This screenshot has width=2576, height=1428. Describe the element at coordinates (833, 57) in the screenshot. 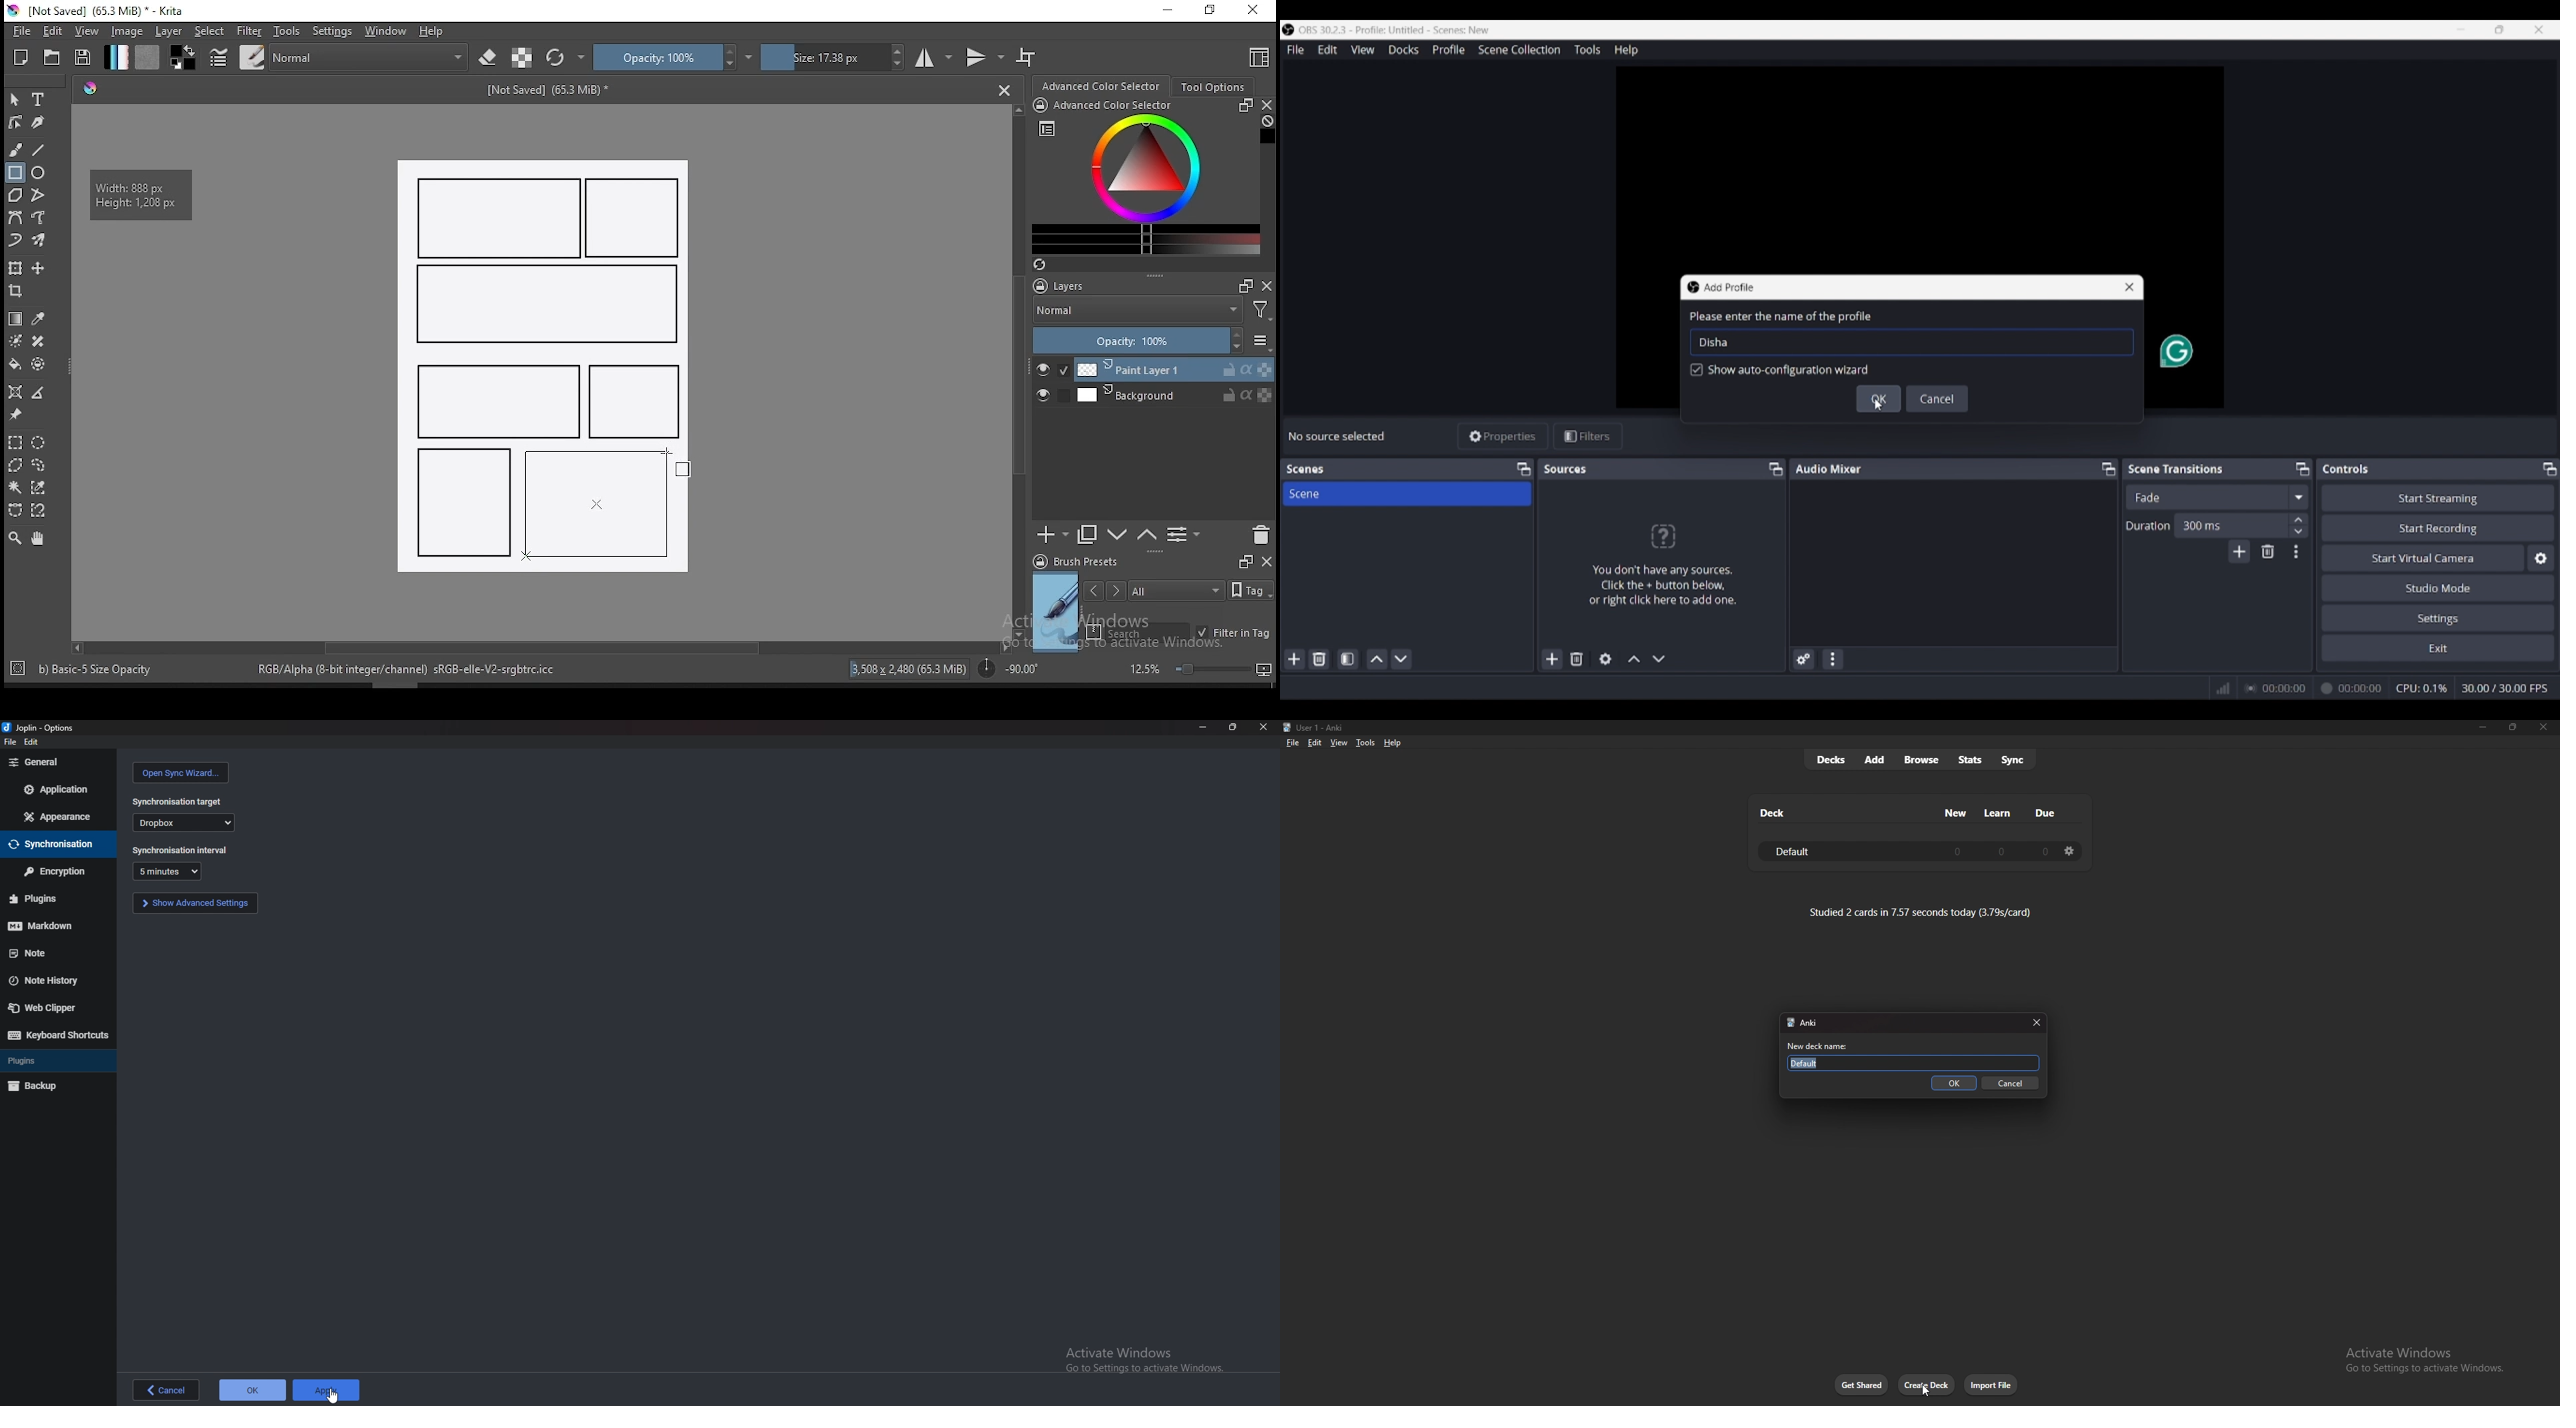

I see `size` at that location.